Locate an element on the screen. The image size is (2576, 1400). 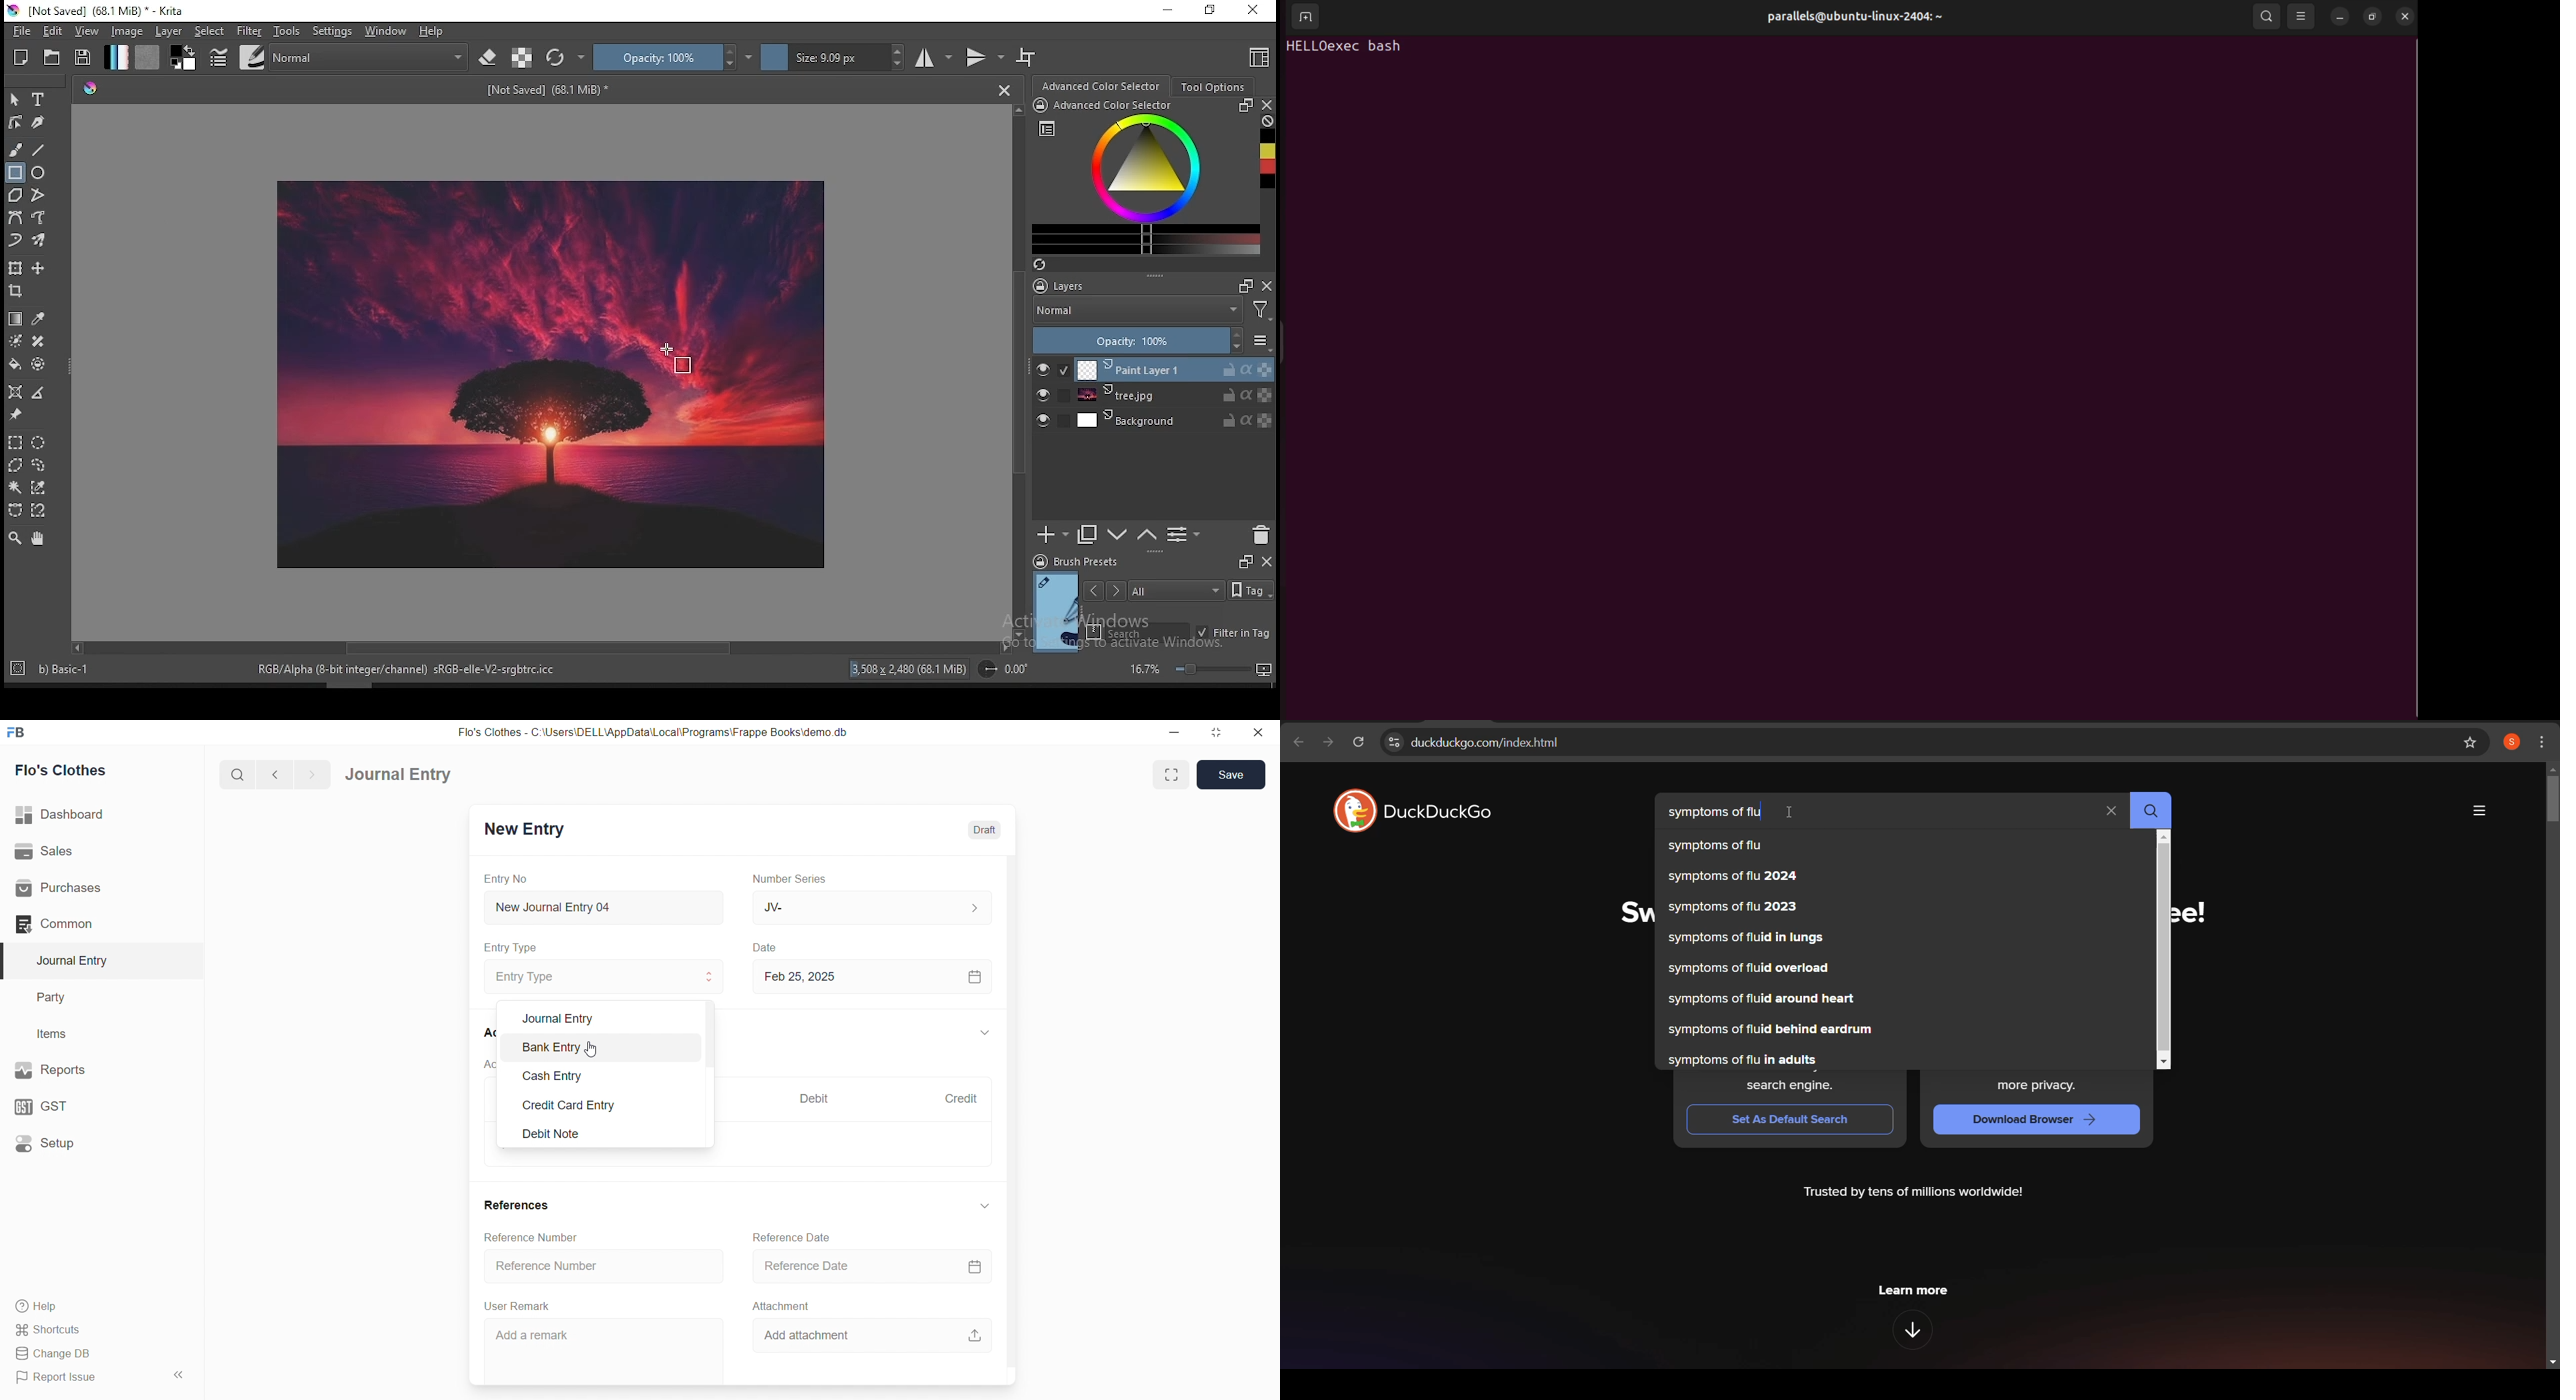
Reference Number is located at coordinates (535, 1237).